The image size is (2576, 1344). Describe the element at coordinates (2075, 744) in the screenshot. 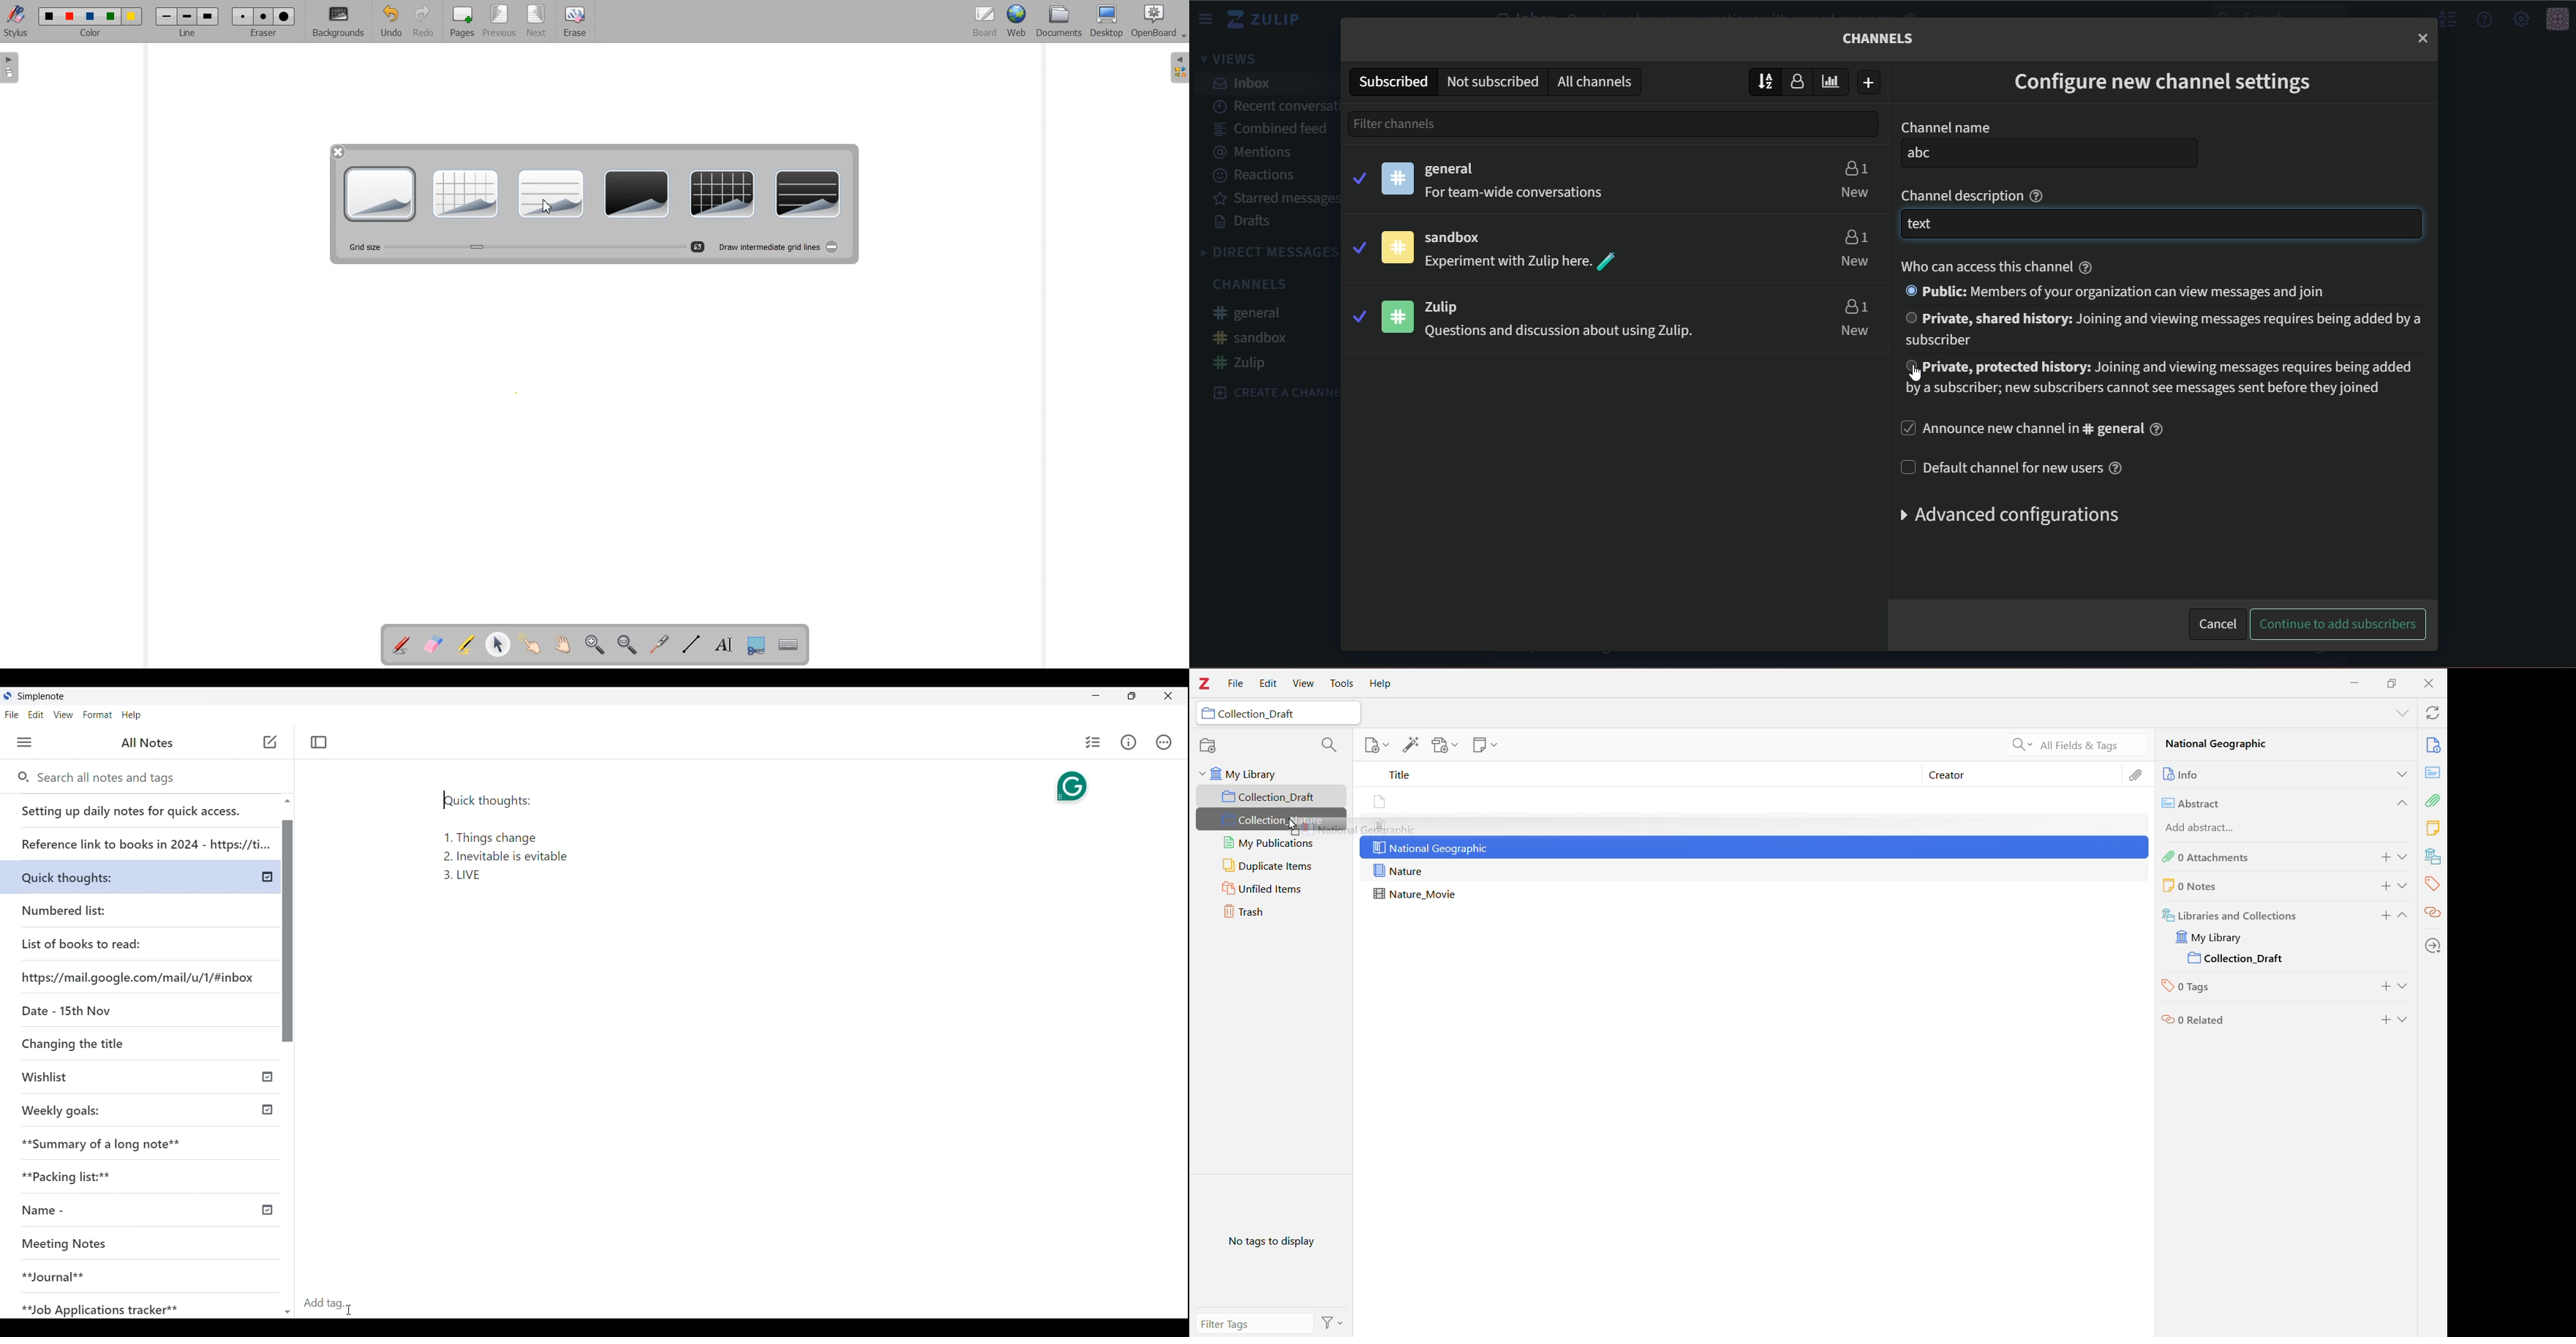

I see `All fields and tags` at that location.